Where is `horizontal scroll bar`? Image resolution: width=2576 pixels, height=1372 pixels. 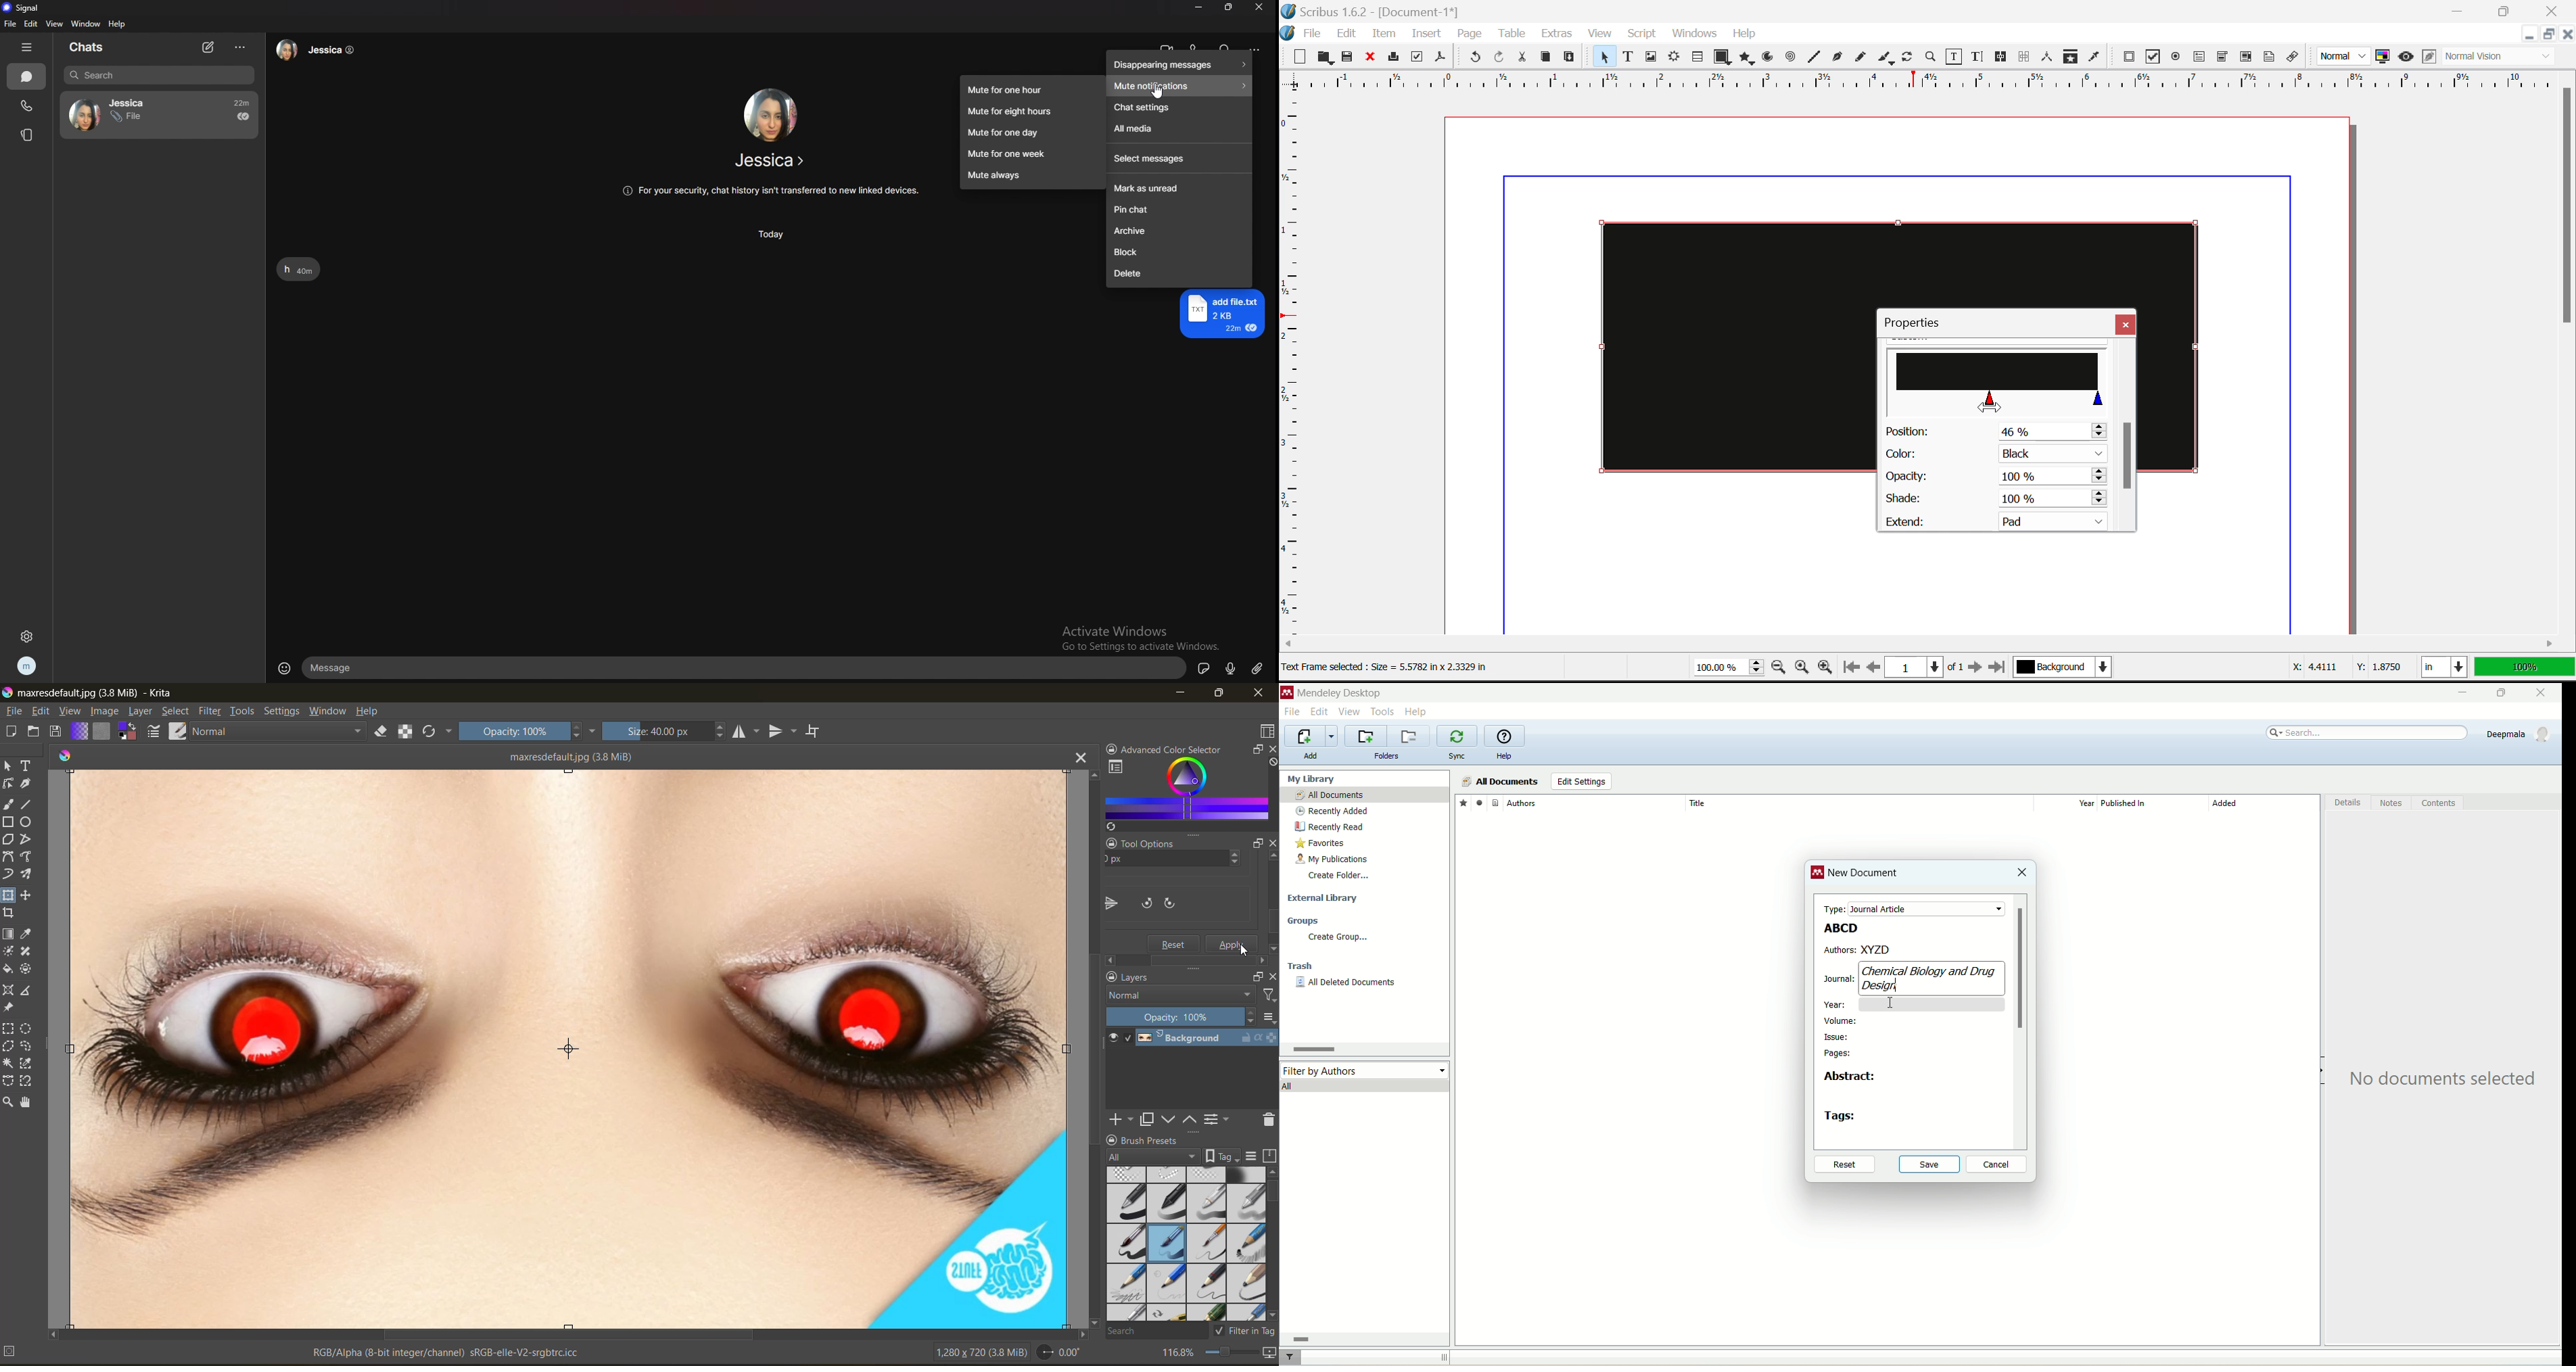 horizontal scroll bar is located at coordinates (1362, 1339).